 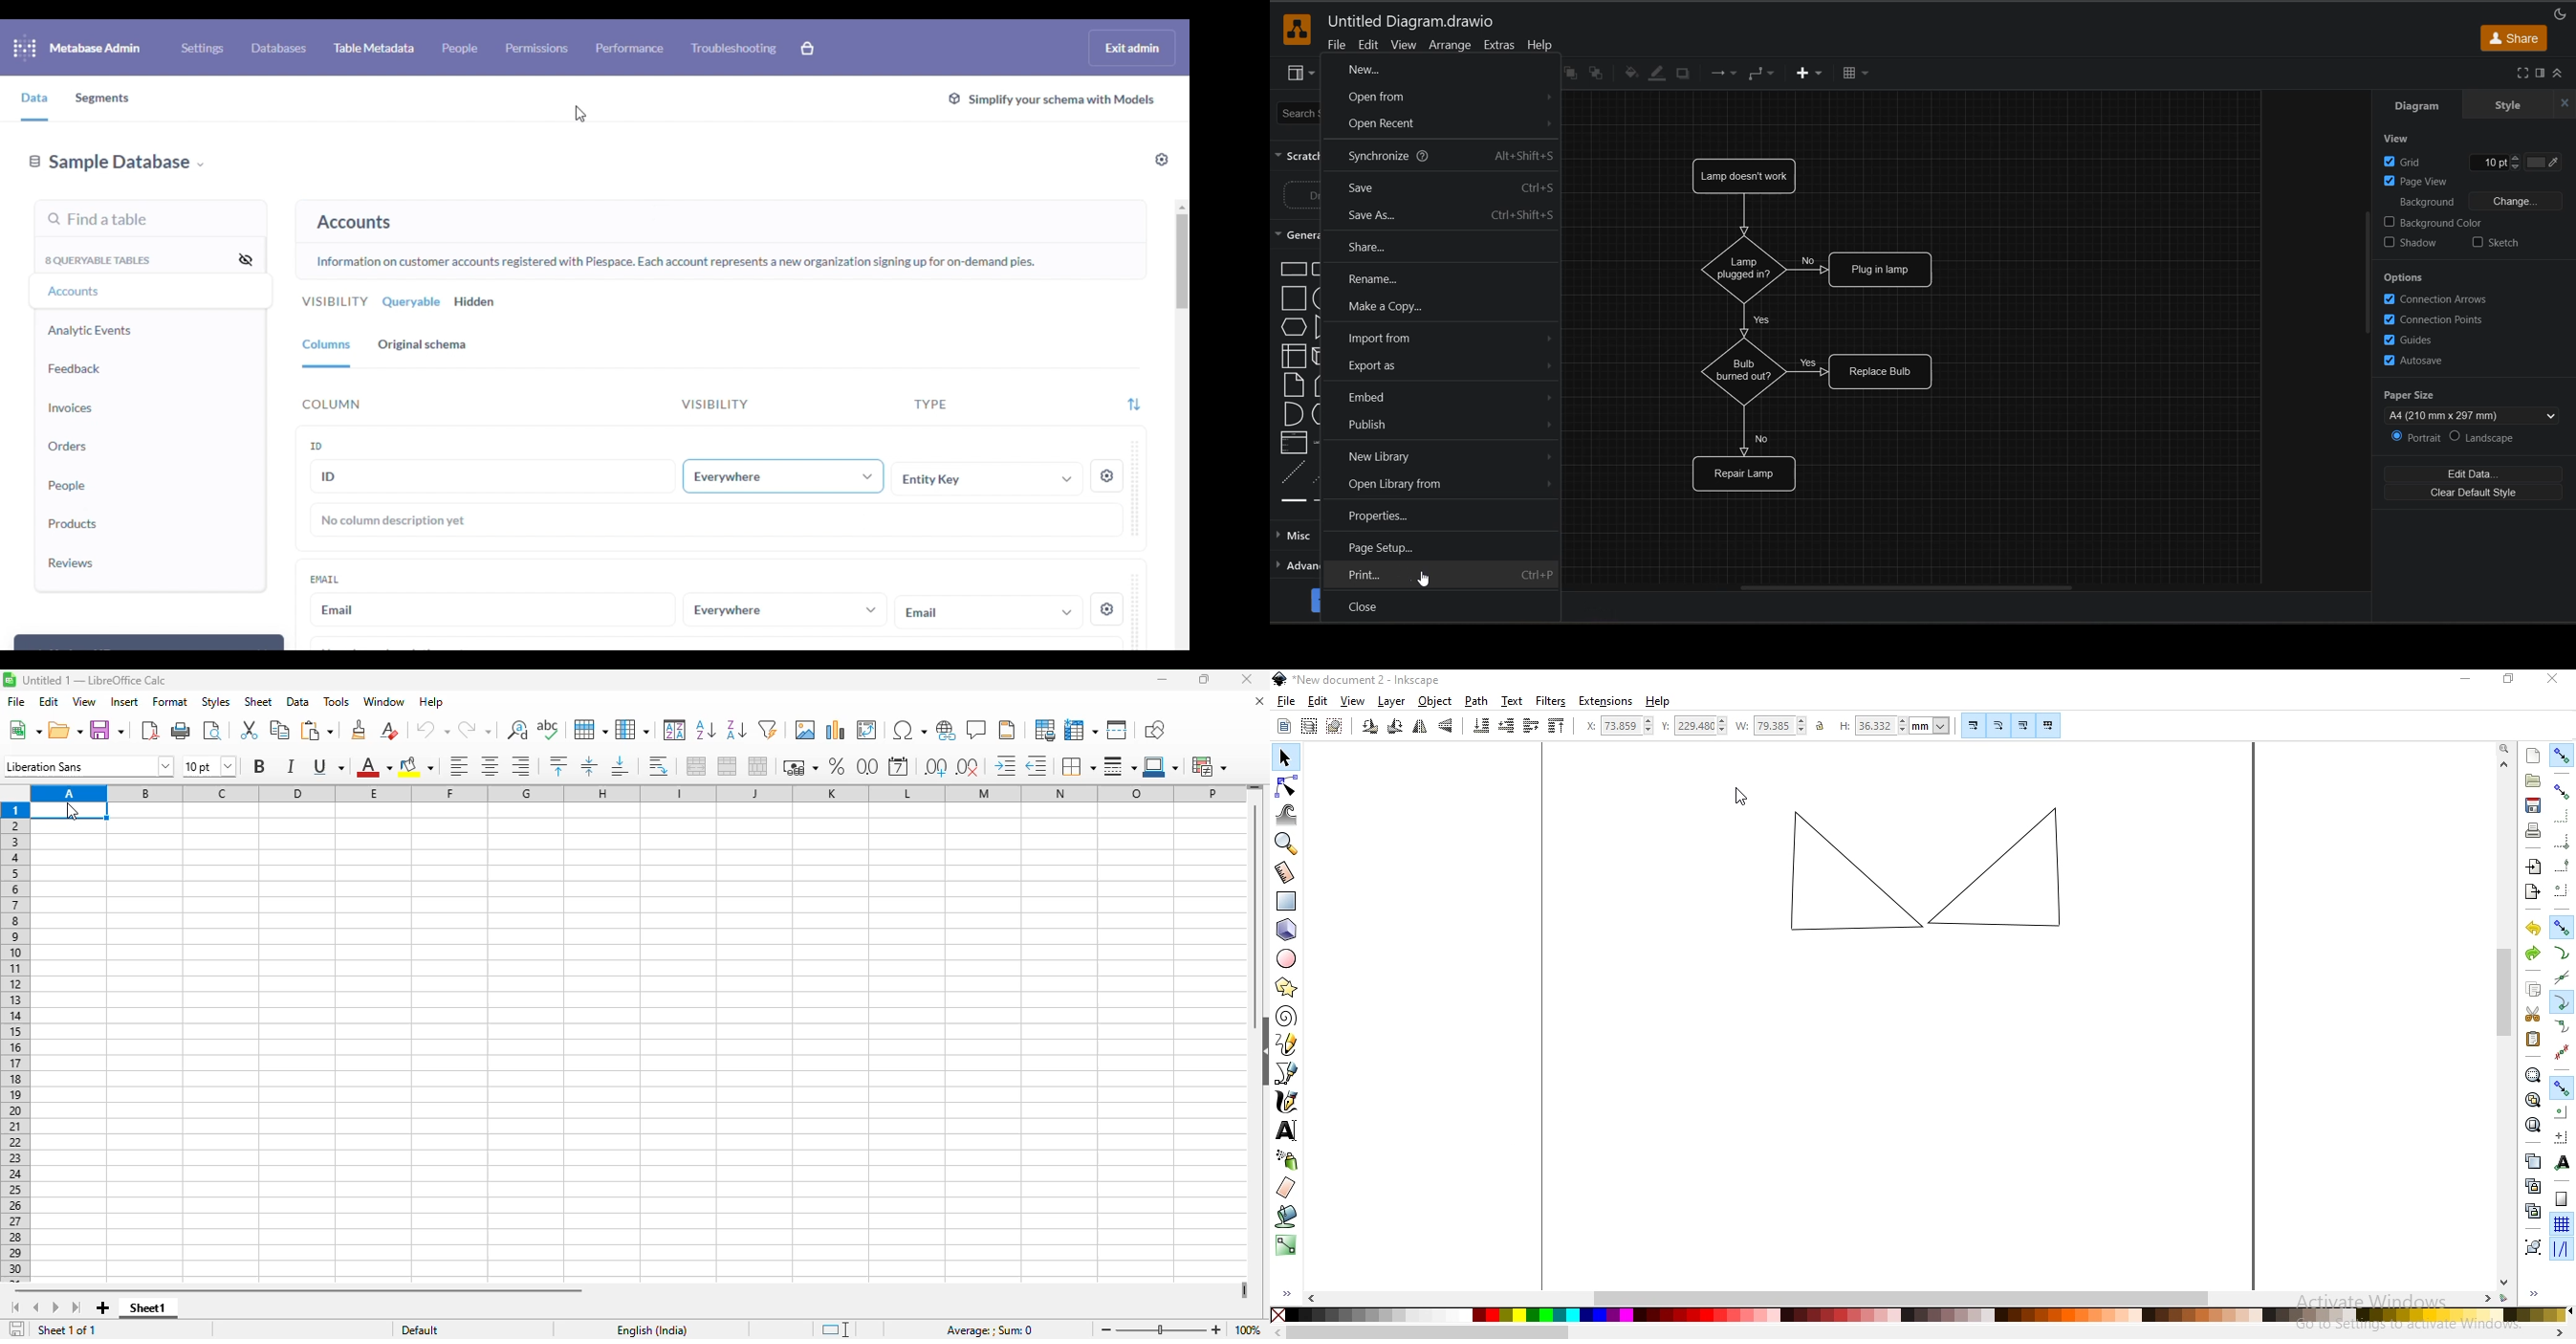 I want to click on merge and center or unmerge cells depending on the current toggle state, so click(x=697, y=766).